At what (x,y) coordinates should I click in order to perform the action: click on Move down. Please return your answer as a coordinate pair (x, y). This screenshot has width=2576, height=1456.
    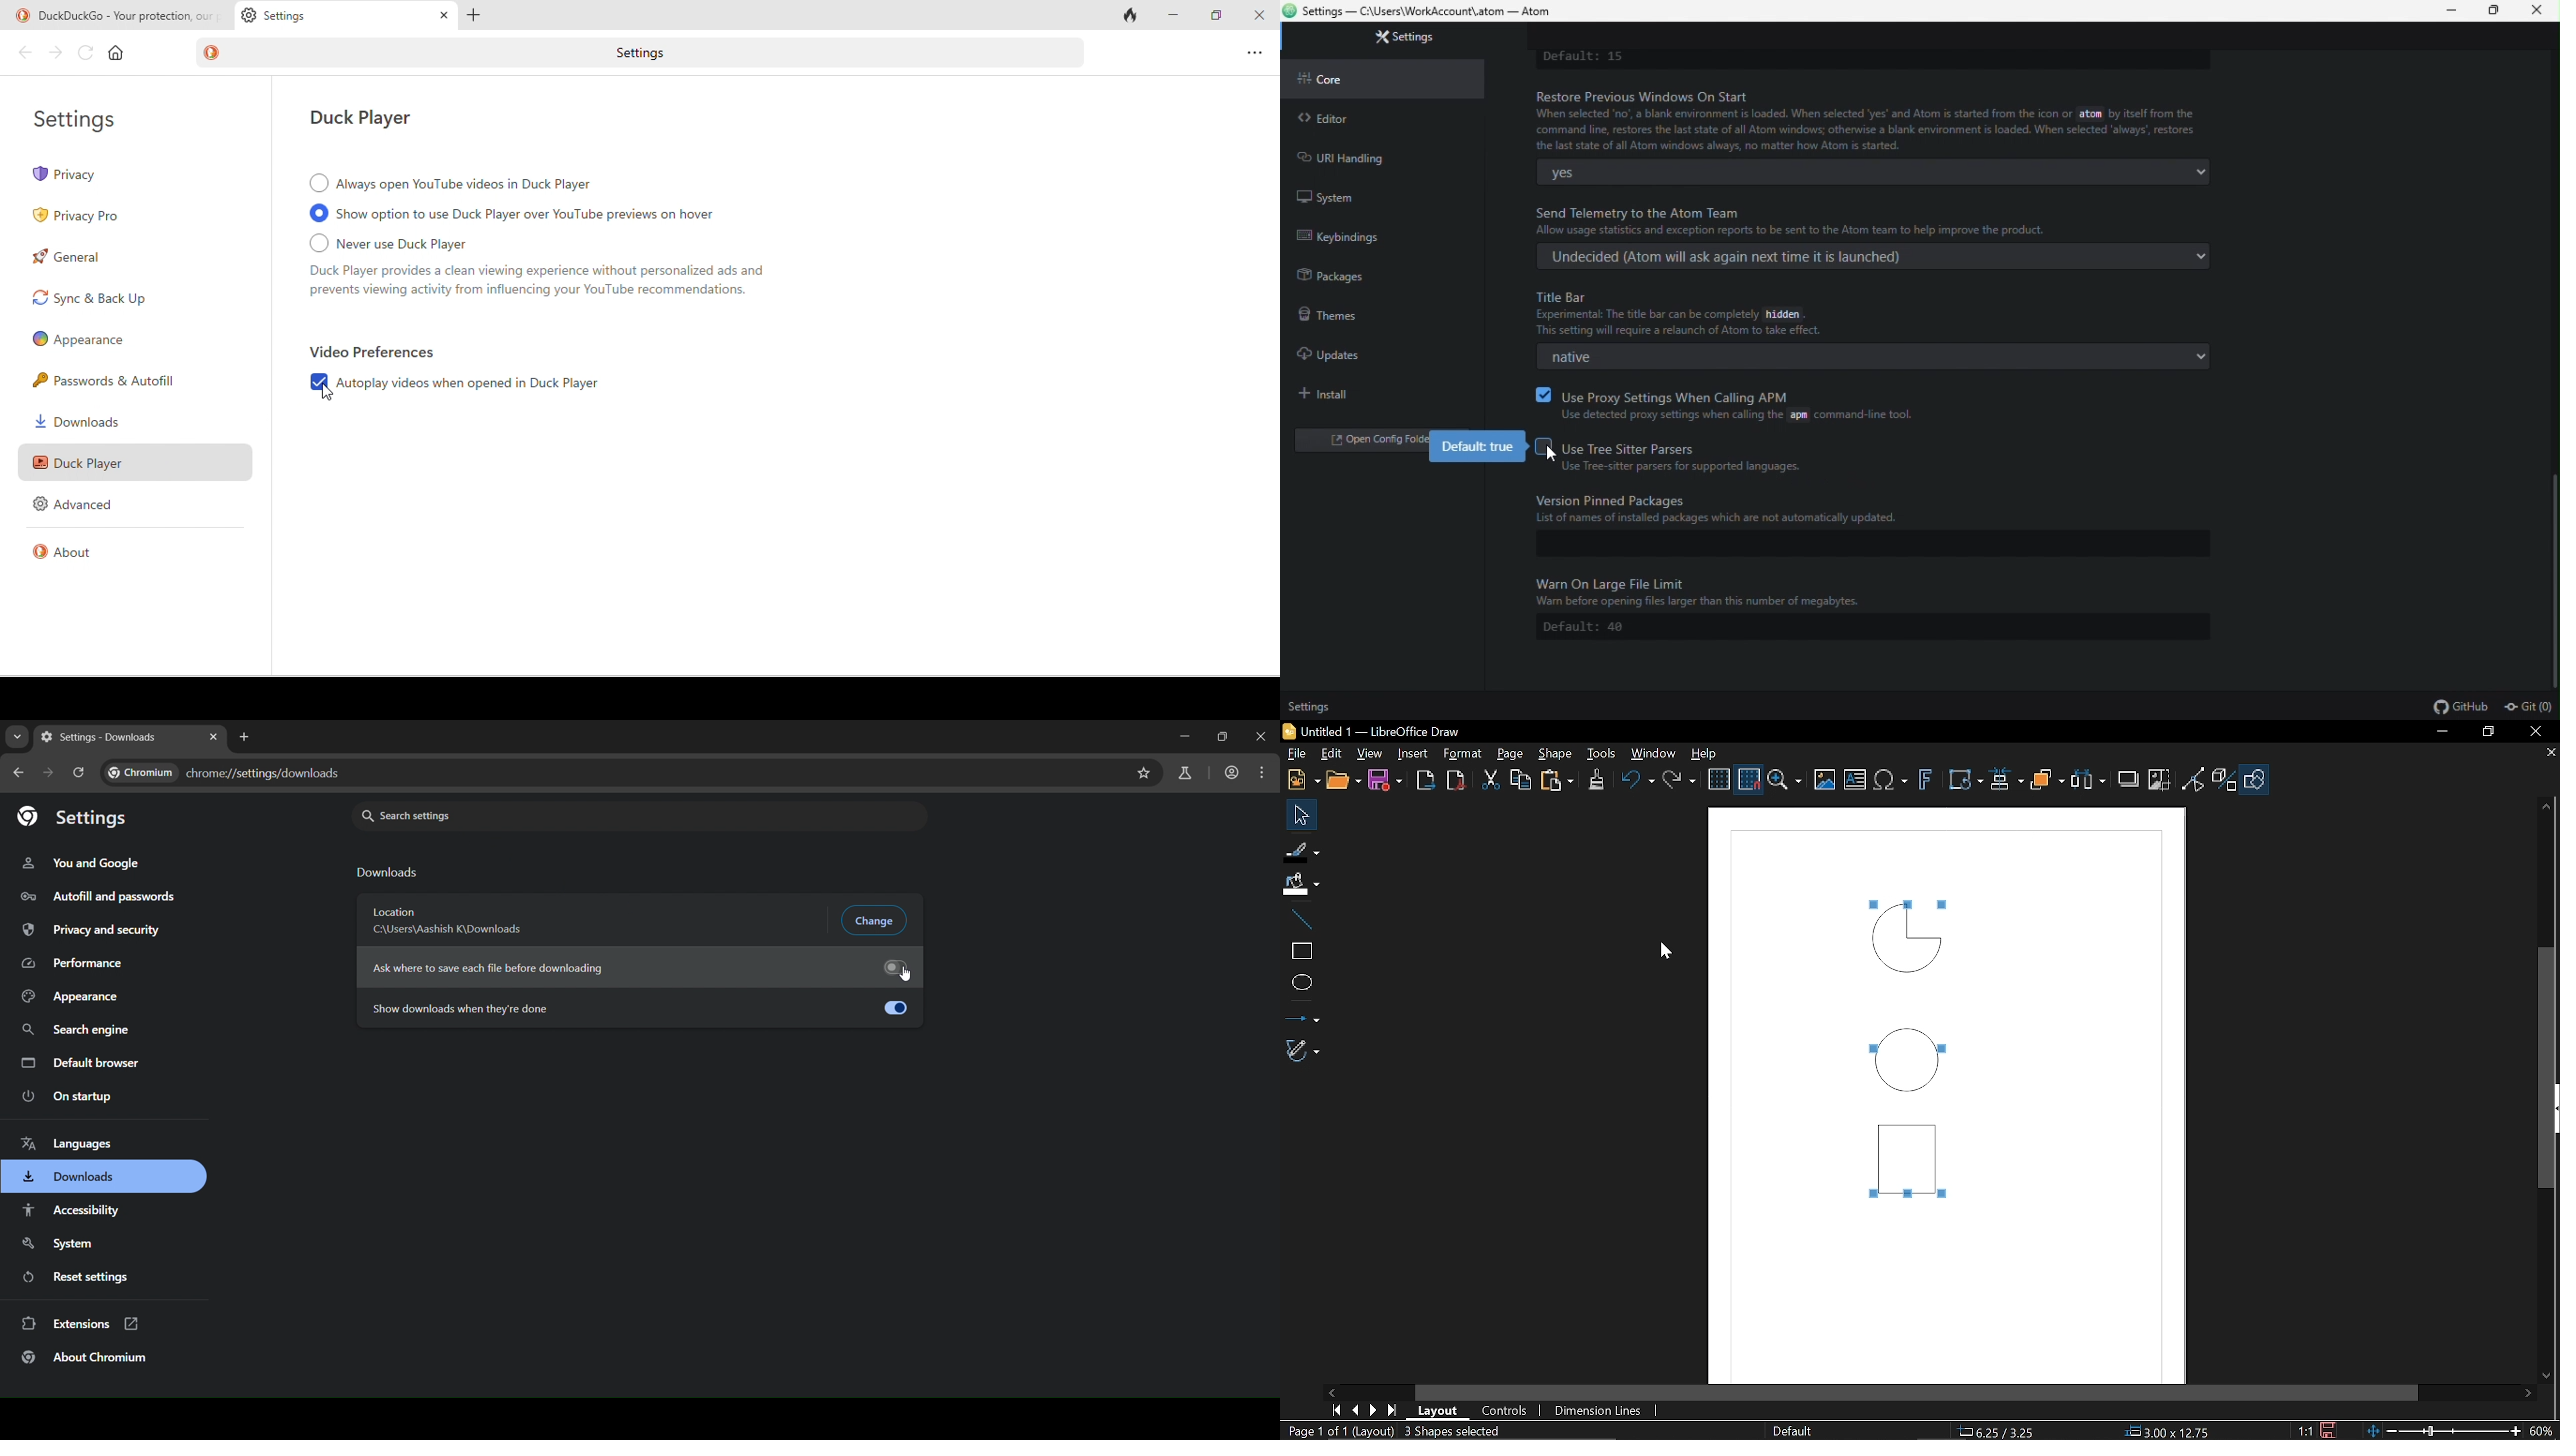
    Looking at the image, I should click on (2546, 1378).